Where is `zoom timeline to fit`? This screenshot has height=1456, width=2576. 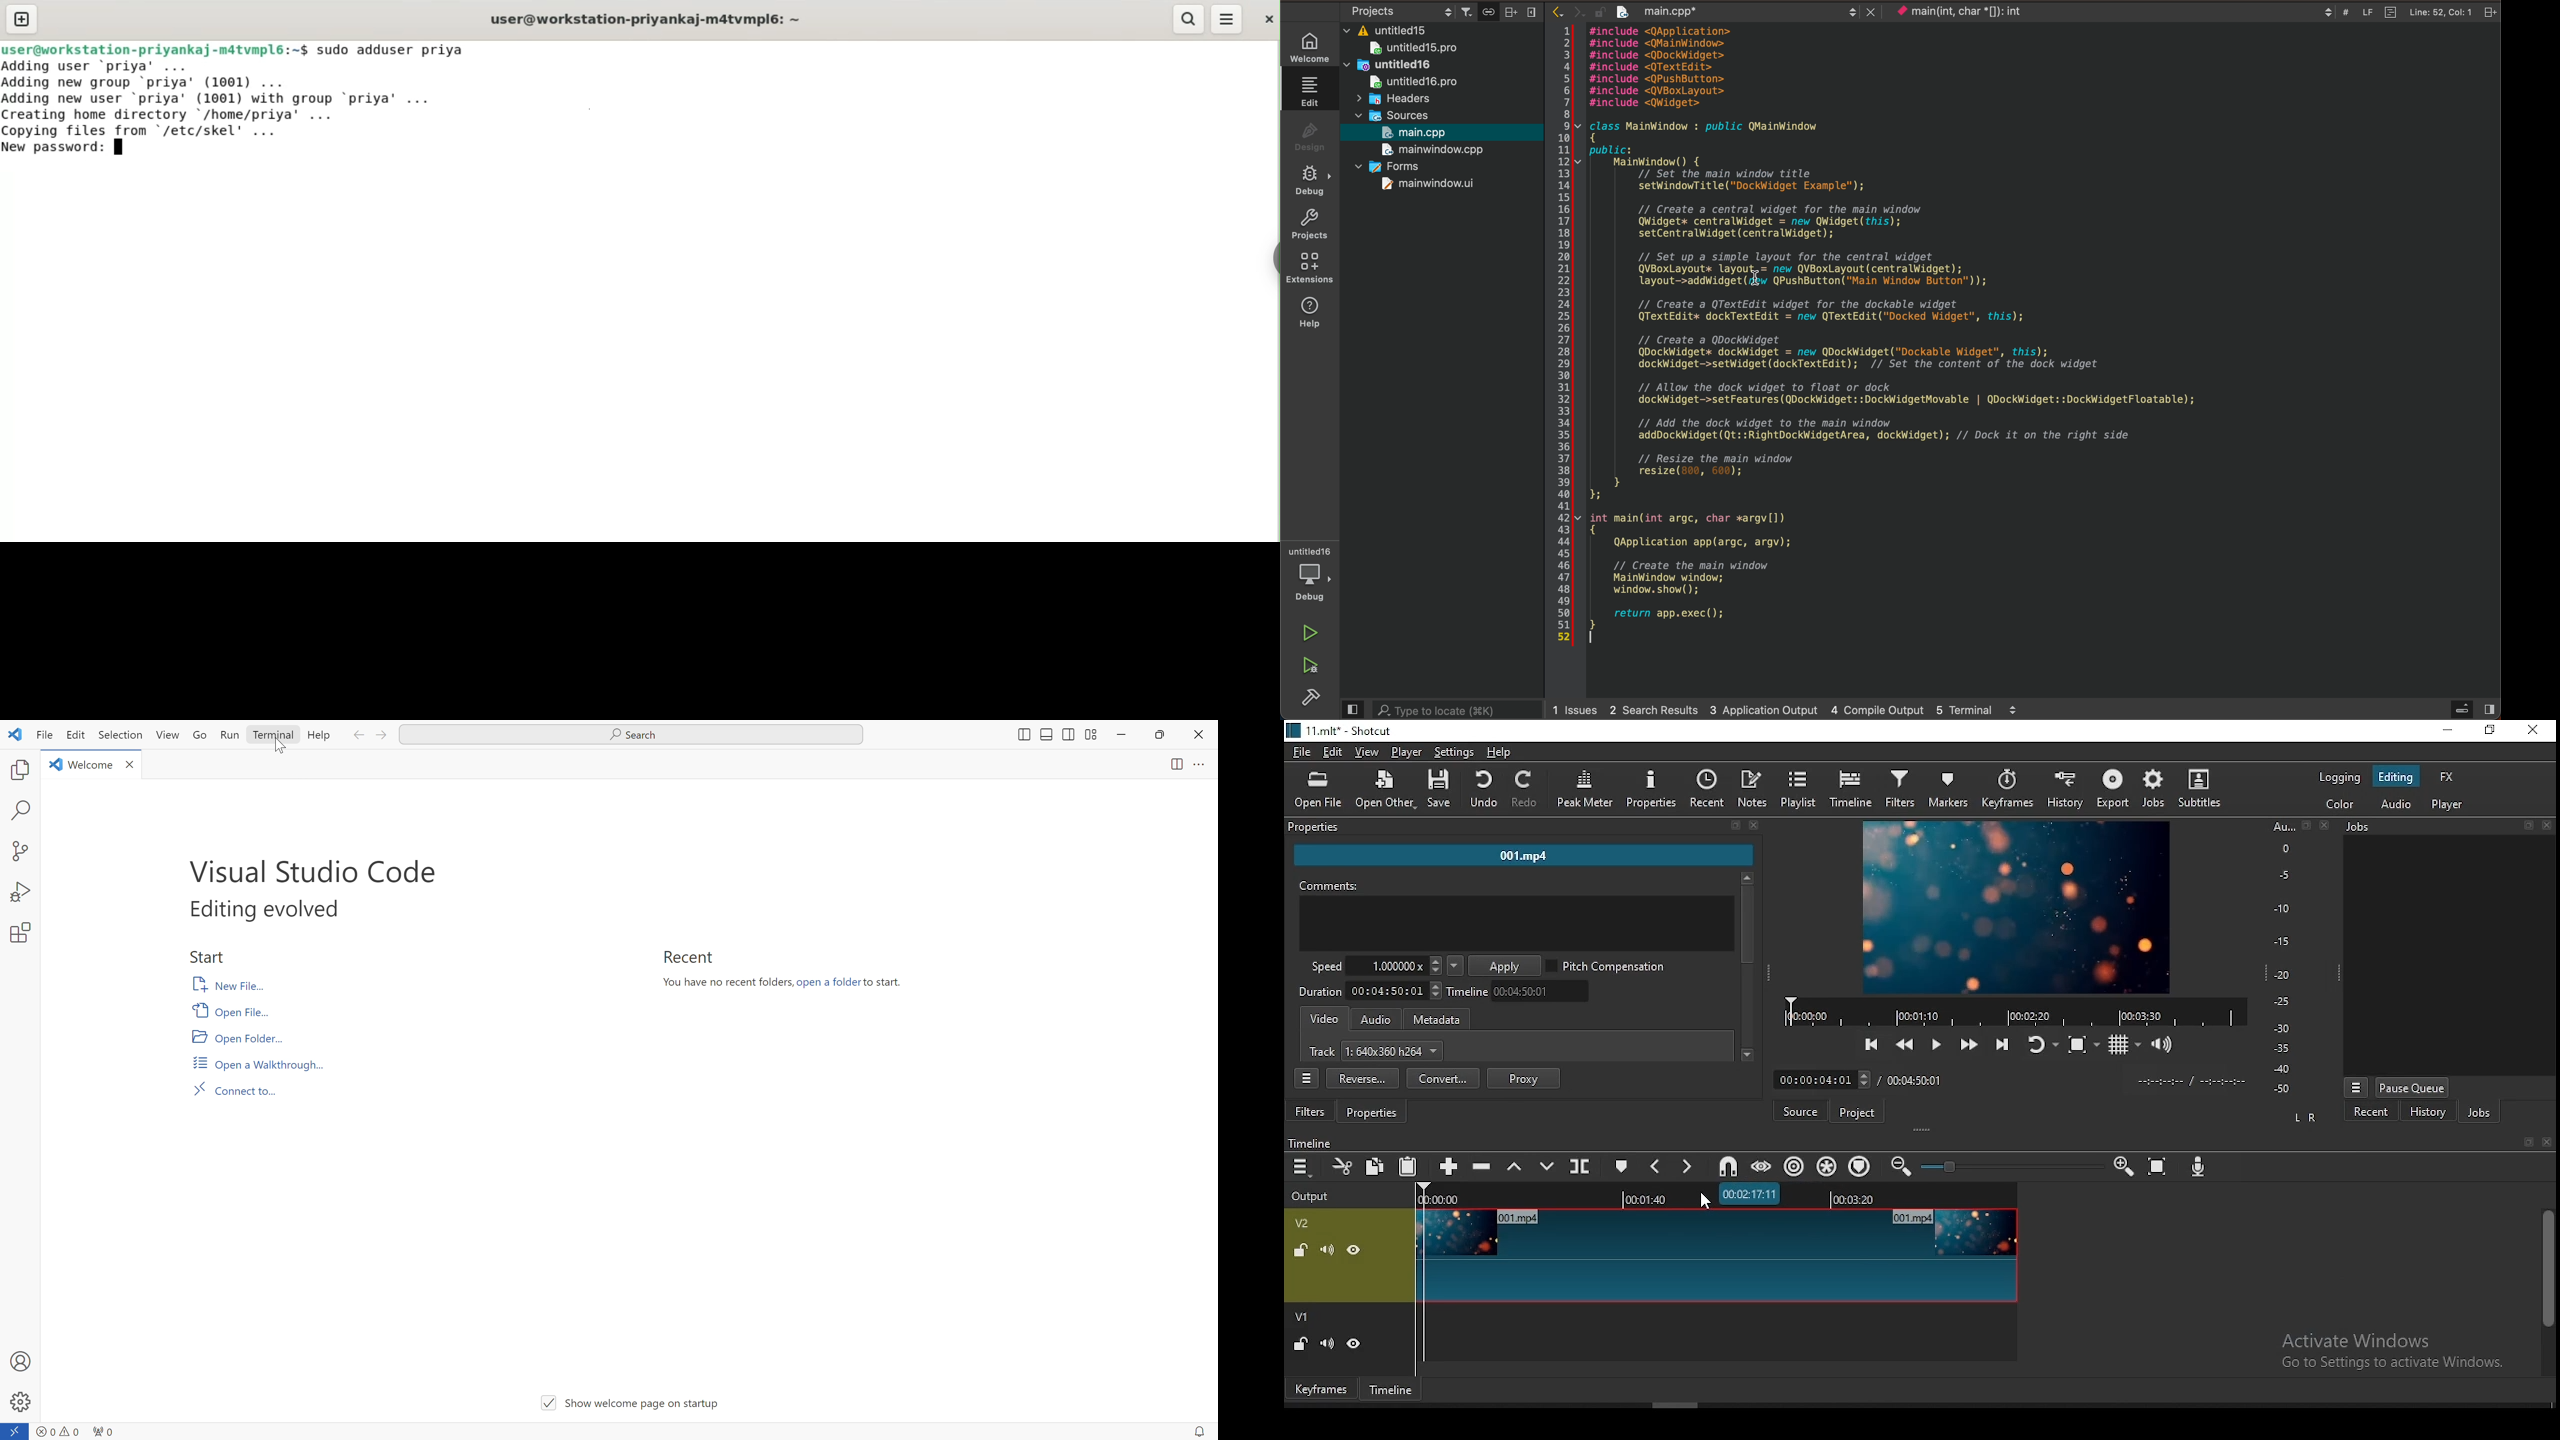
zoom timeline to fit is located at coordinates (2159, 1163).